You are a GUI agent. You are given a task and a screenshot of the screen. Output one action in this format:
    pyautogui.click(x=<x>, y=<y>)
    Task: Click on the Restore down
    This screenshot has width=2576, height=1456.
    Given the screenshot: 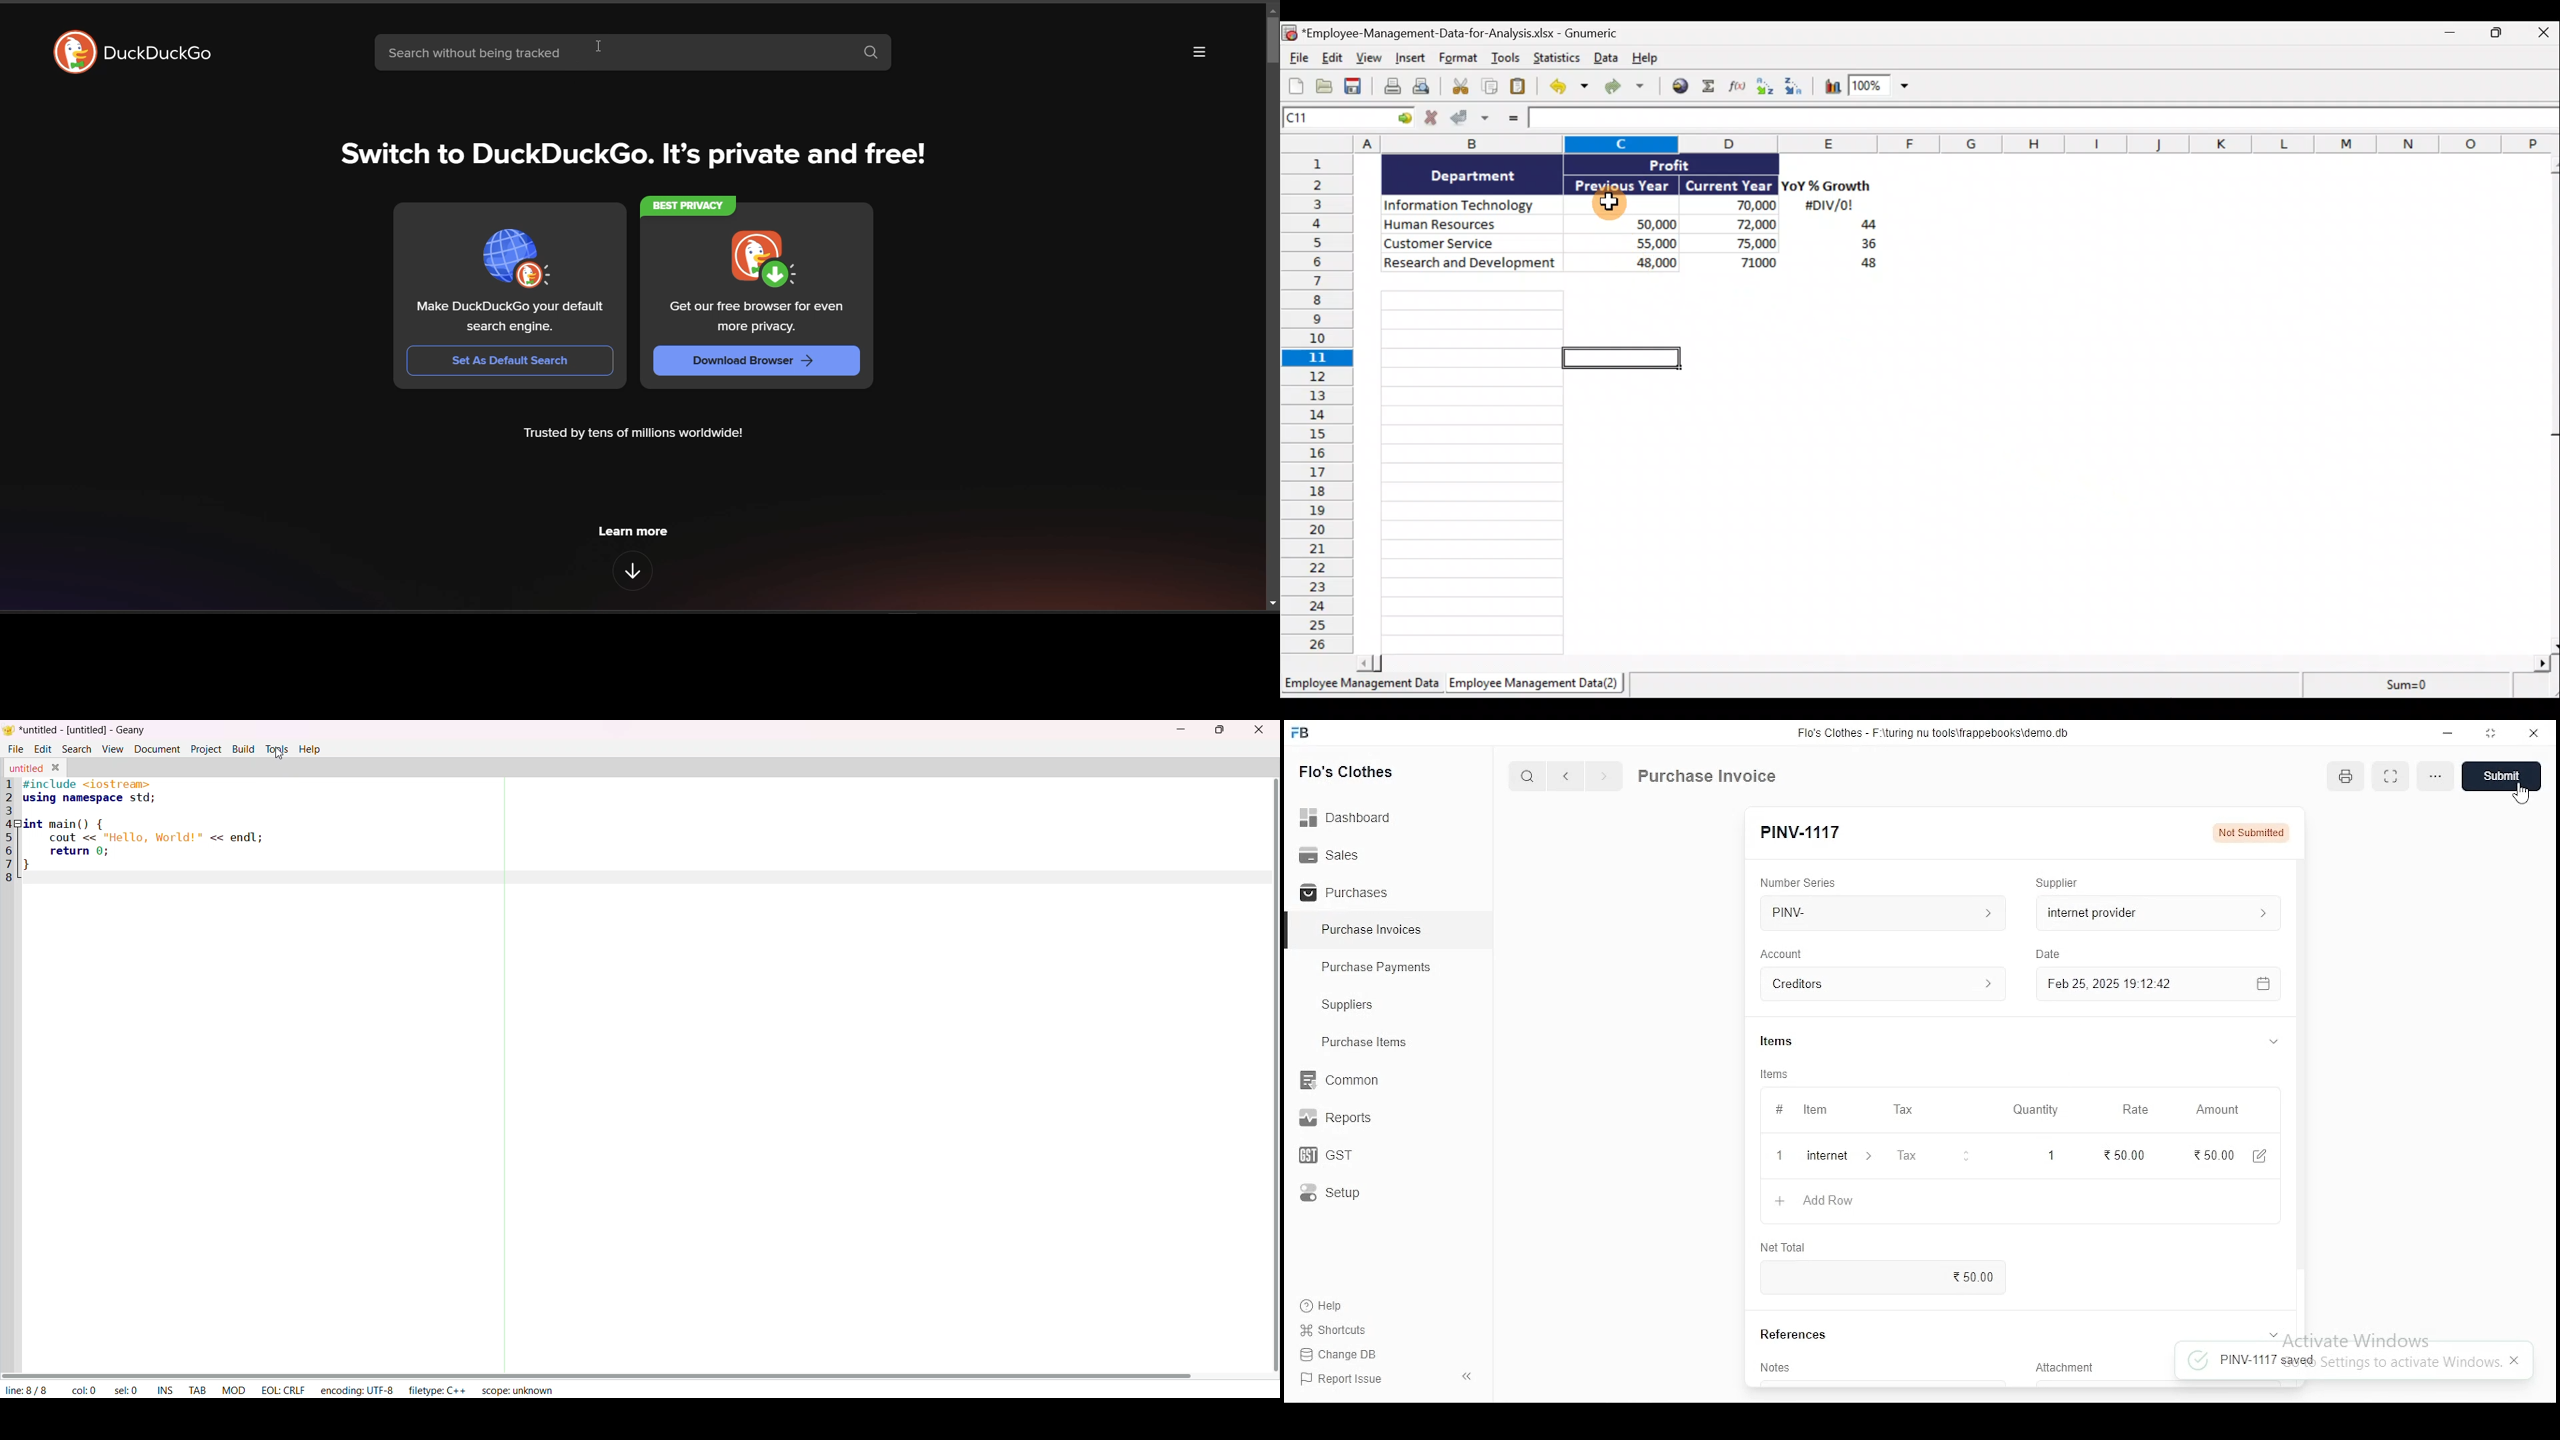 What is the action you would take?
    pyautogui.click(x=2497, y=36)
    